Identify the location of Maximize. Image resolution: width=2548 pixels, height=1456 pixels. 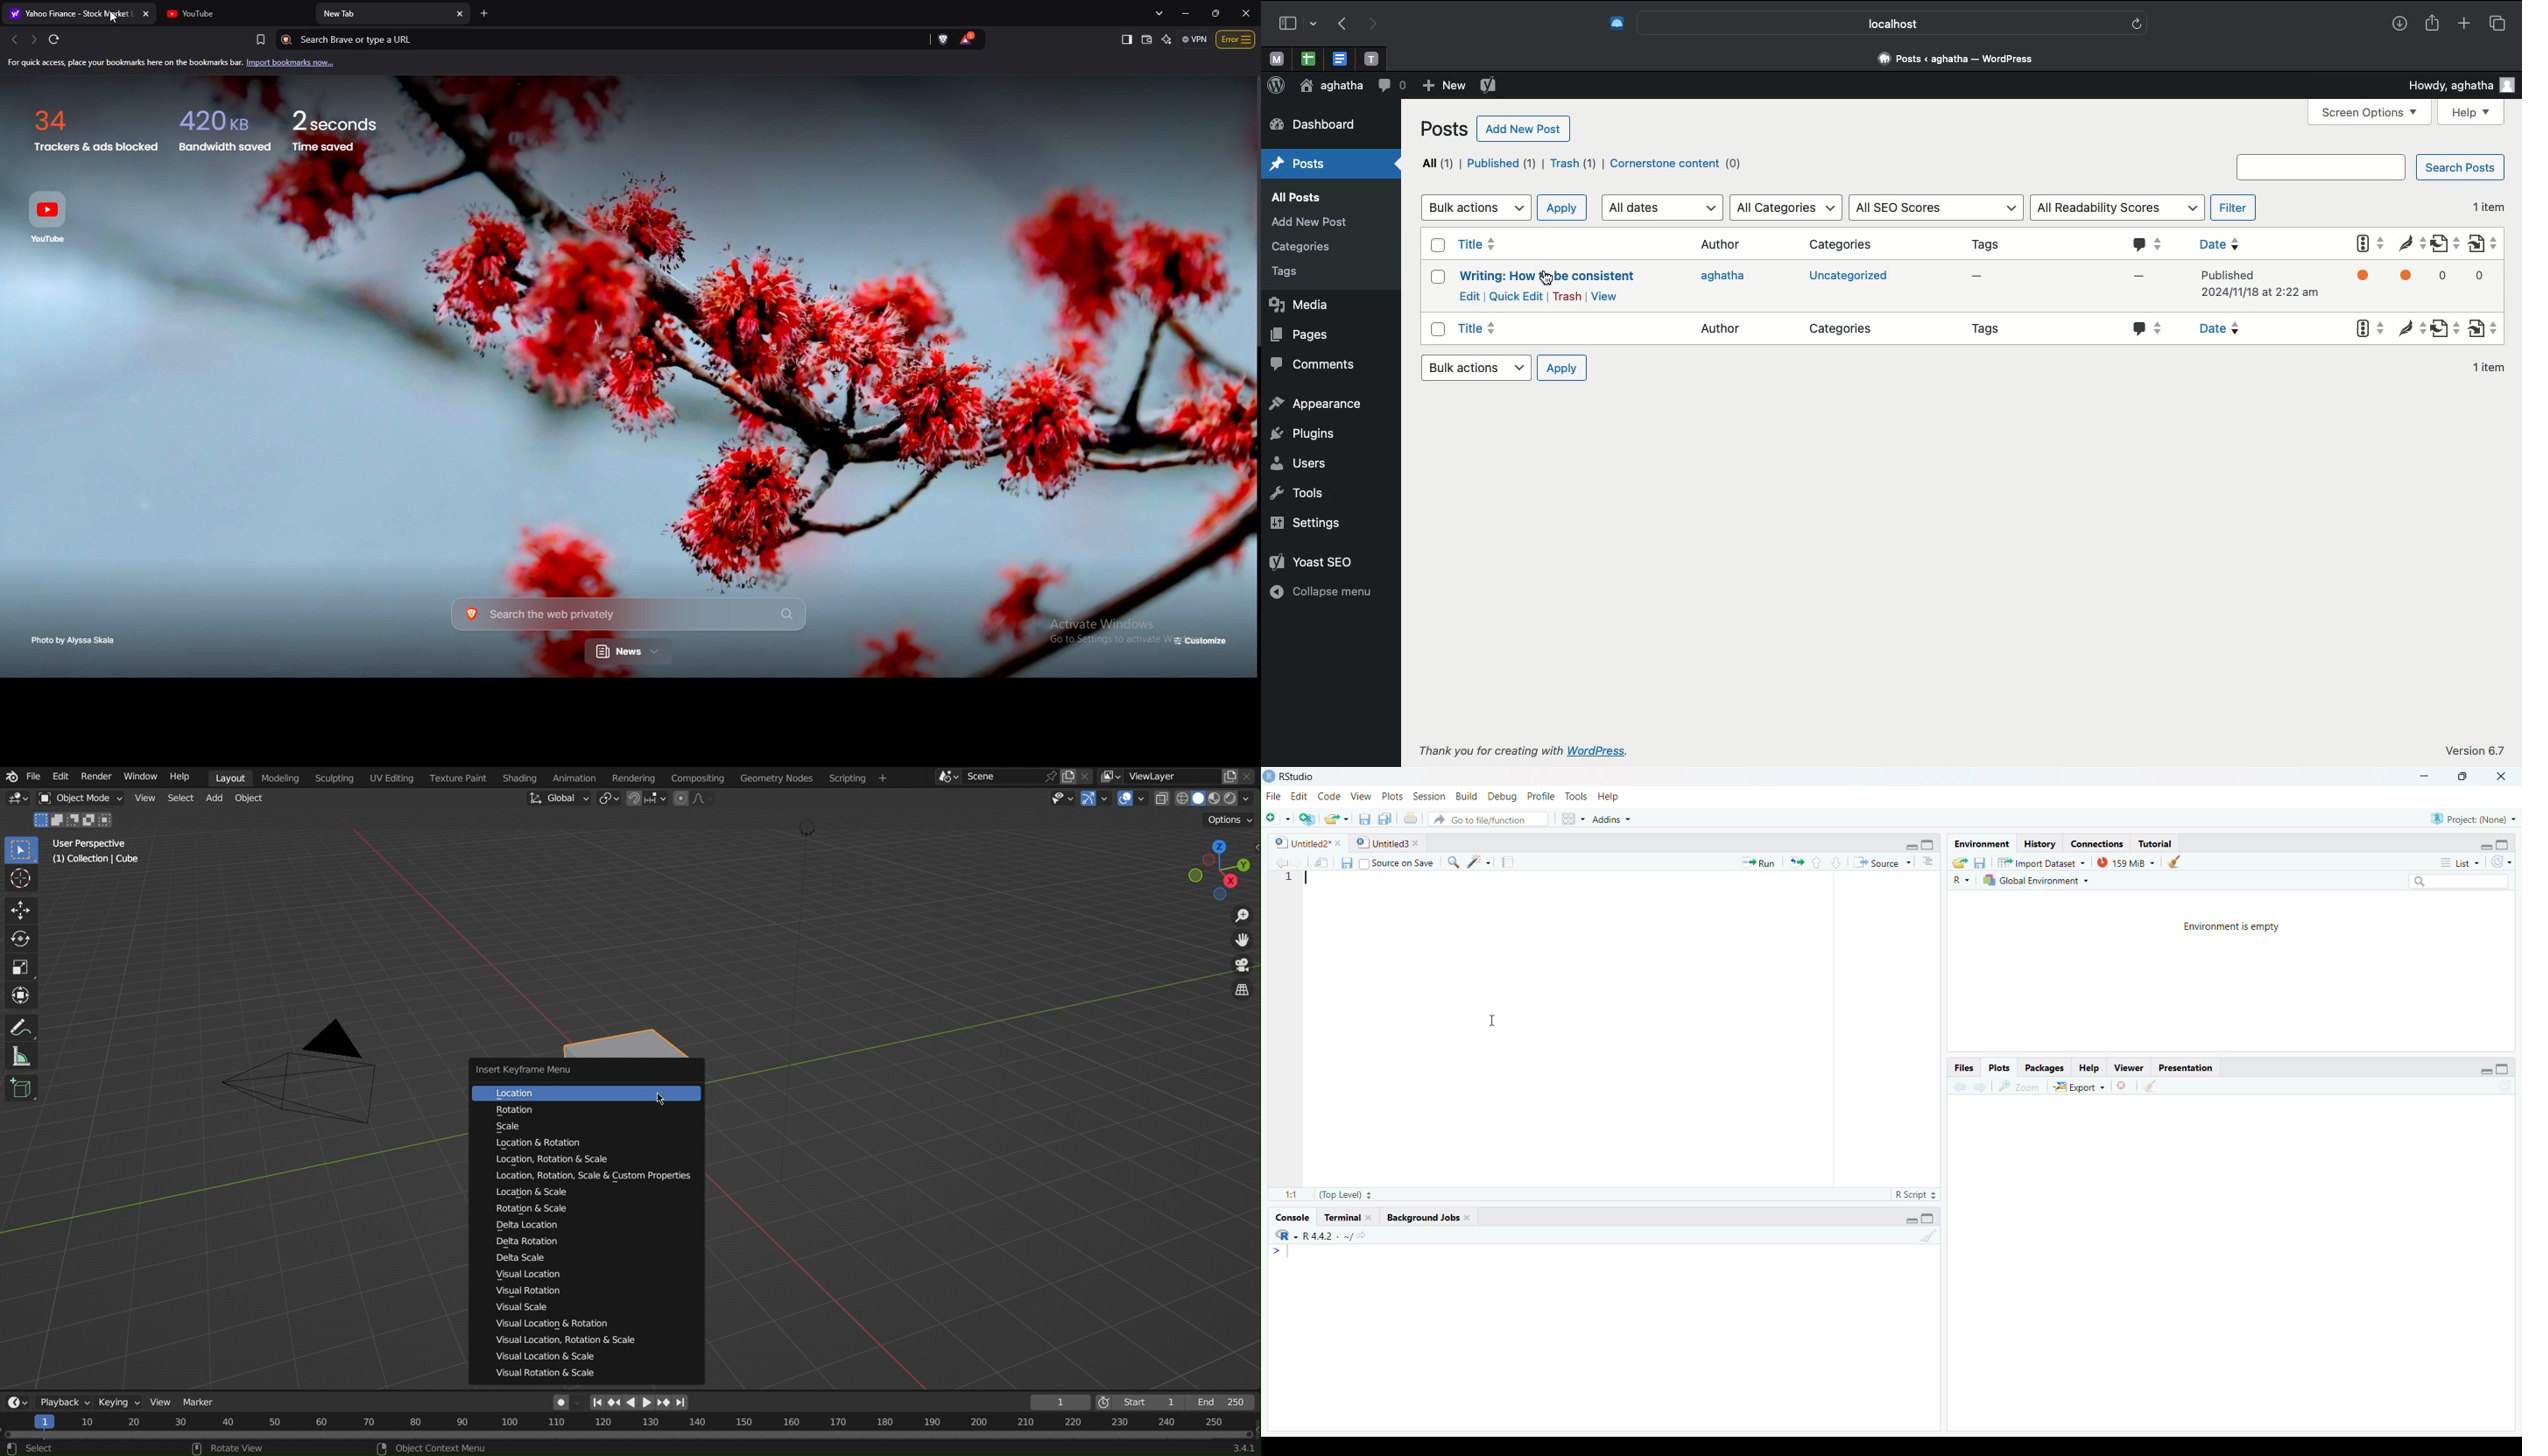
(1928, 1218).